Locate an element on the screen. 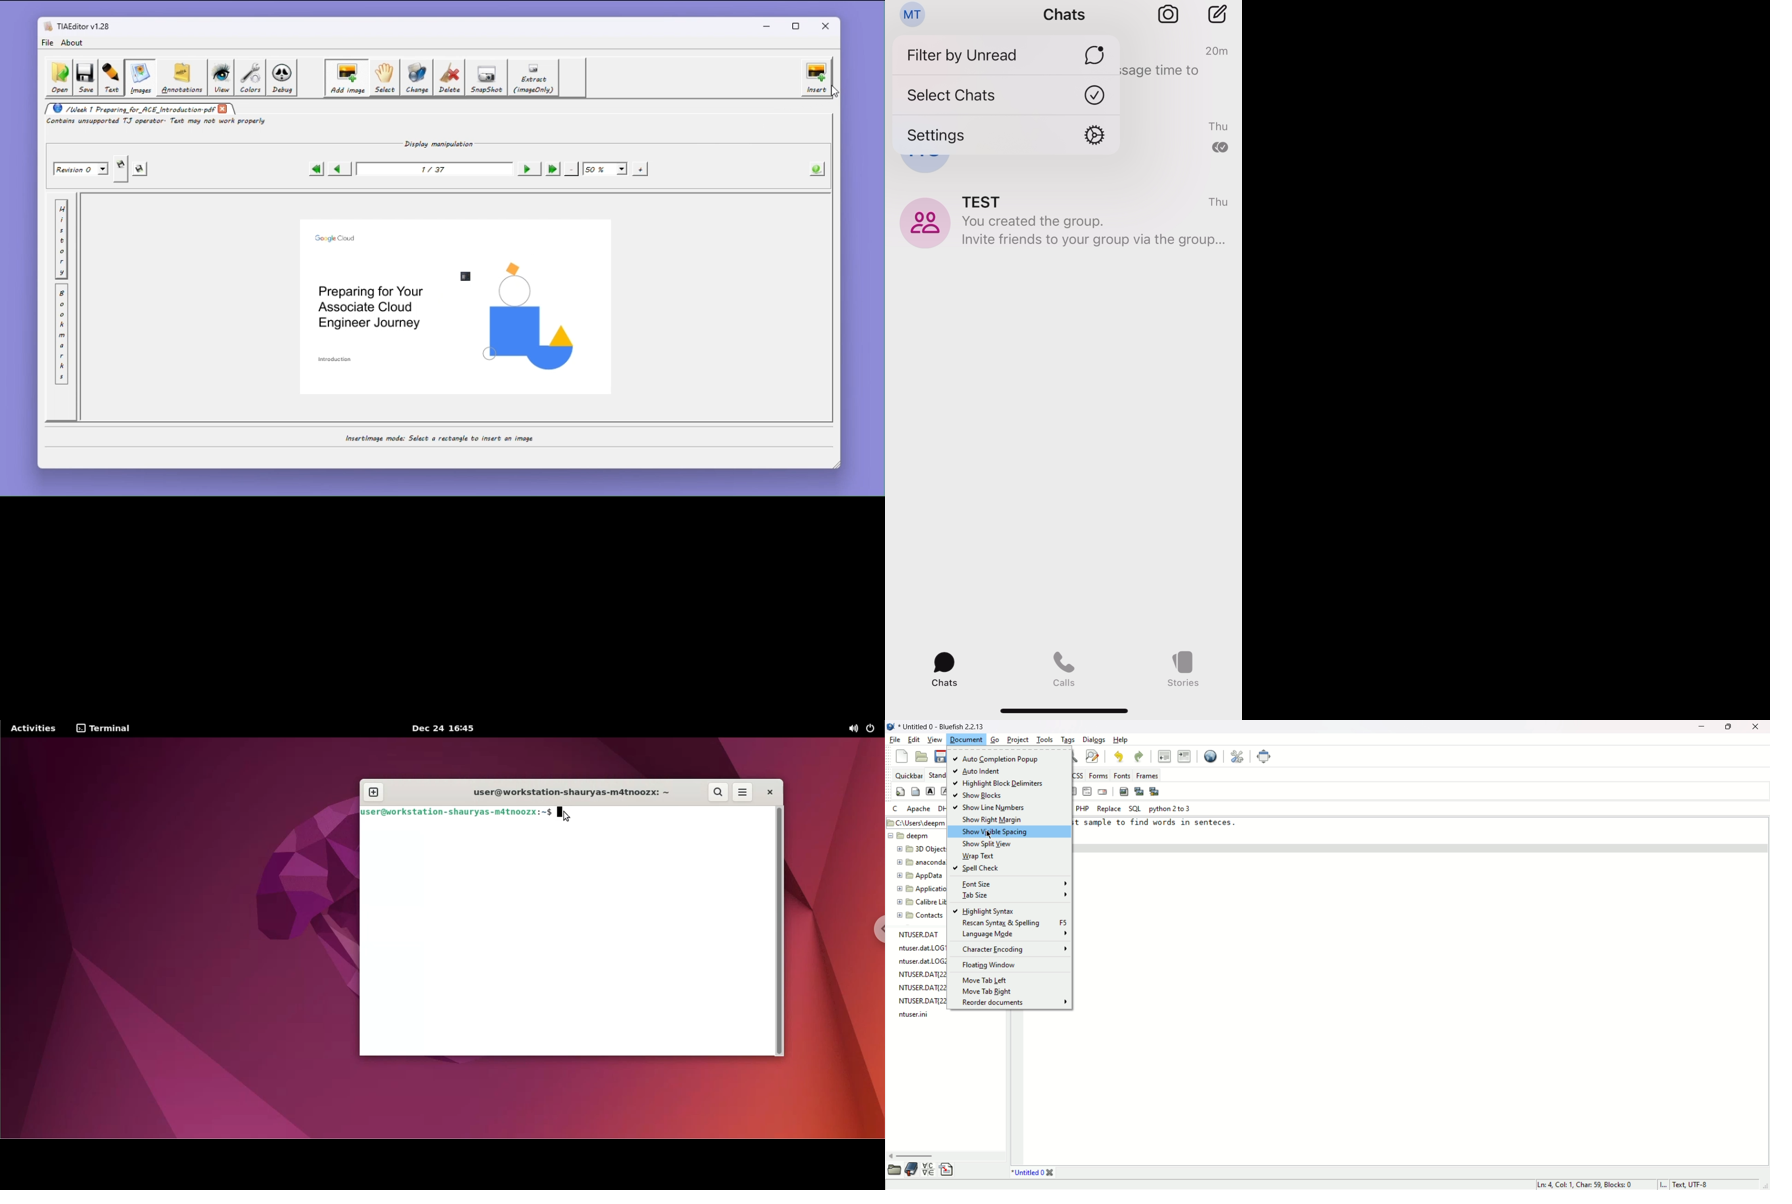 The width and height of the screenshot is (1792, 1204). Application Data is located at coordinates (917, 889).